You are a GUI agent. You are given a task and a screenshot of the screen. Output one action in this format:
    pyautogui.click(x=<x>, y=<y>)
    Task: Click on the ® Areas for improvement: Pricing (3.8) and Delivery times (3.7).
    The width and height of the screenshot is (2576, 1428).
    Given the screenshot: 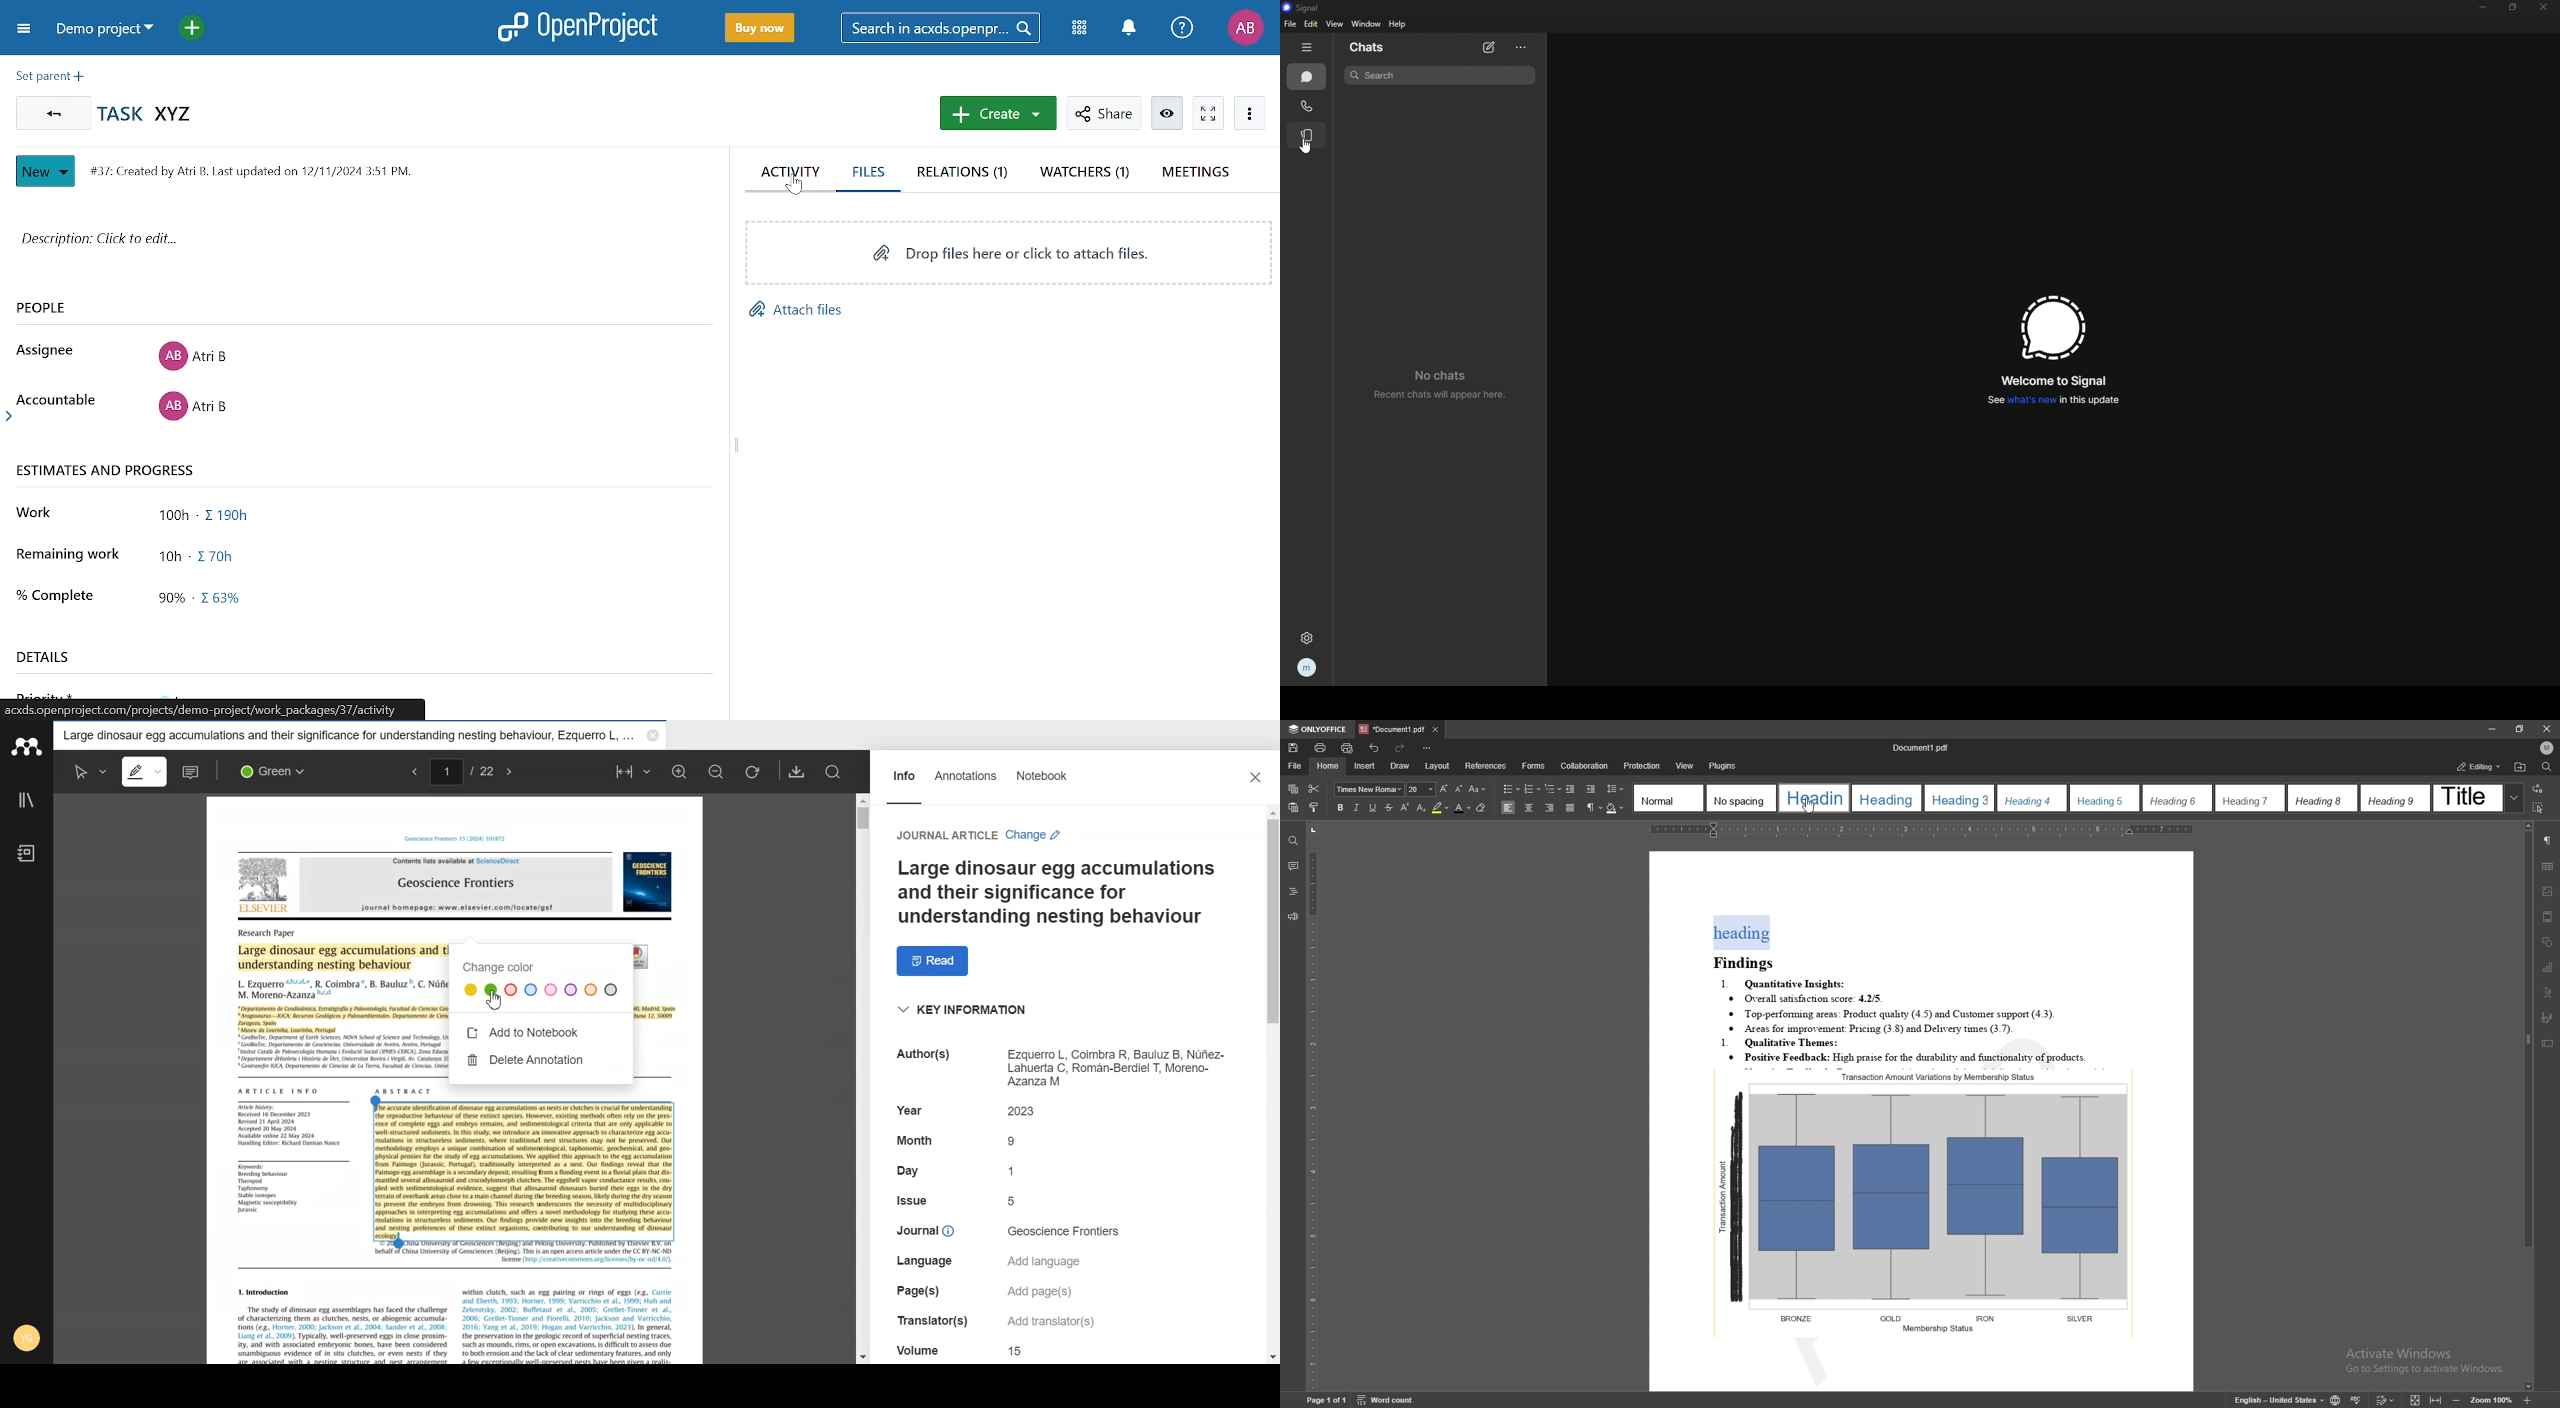 What is the action you would take?
    pyautogui.click(x=1871, y=1026)
    